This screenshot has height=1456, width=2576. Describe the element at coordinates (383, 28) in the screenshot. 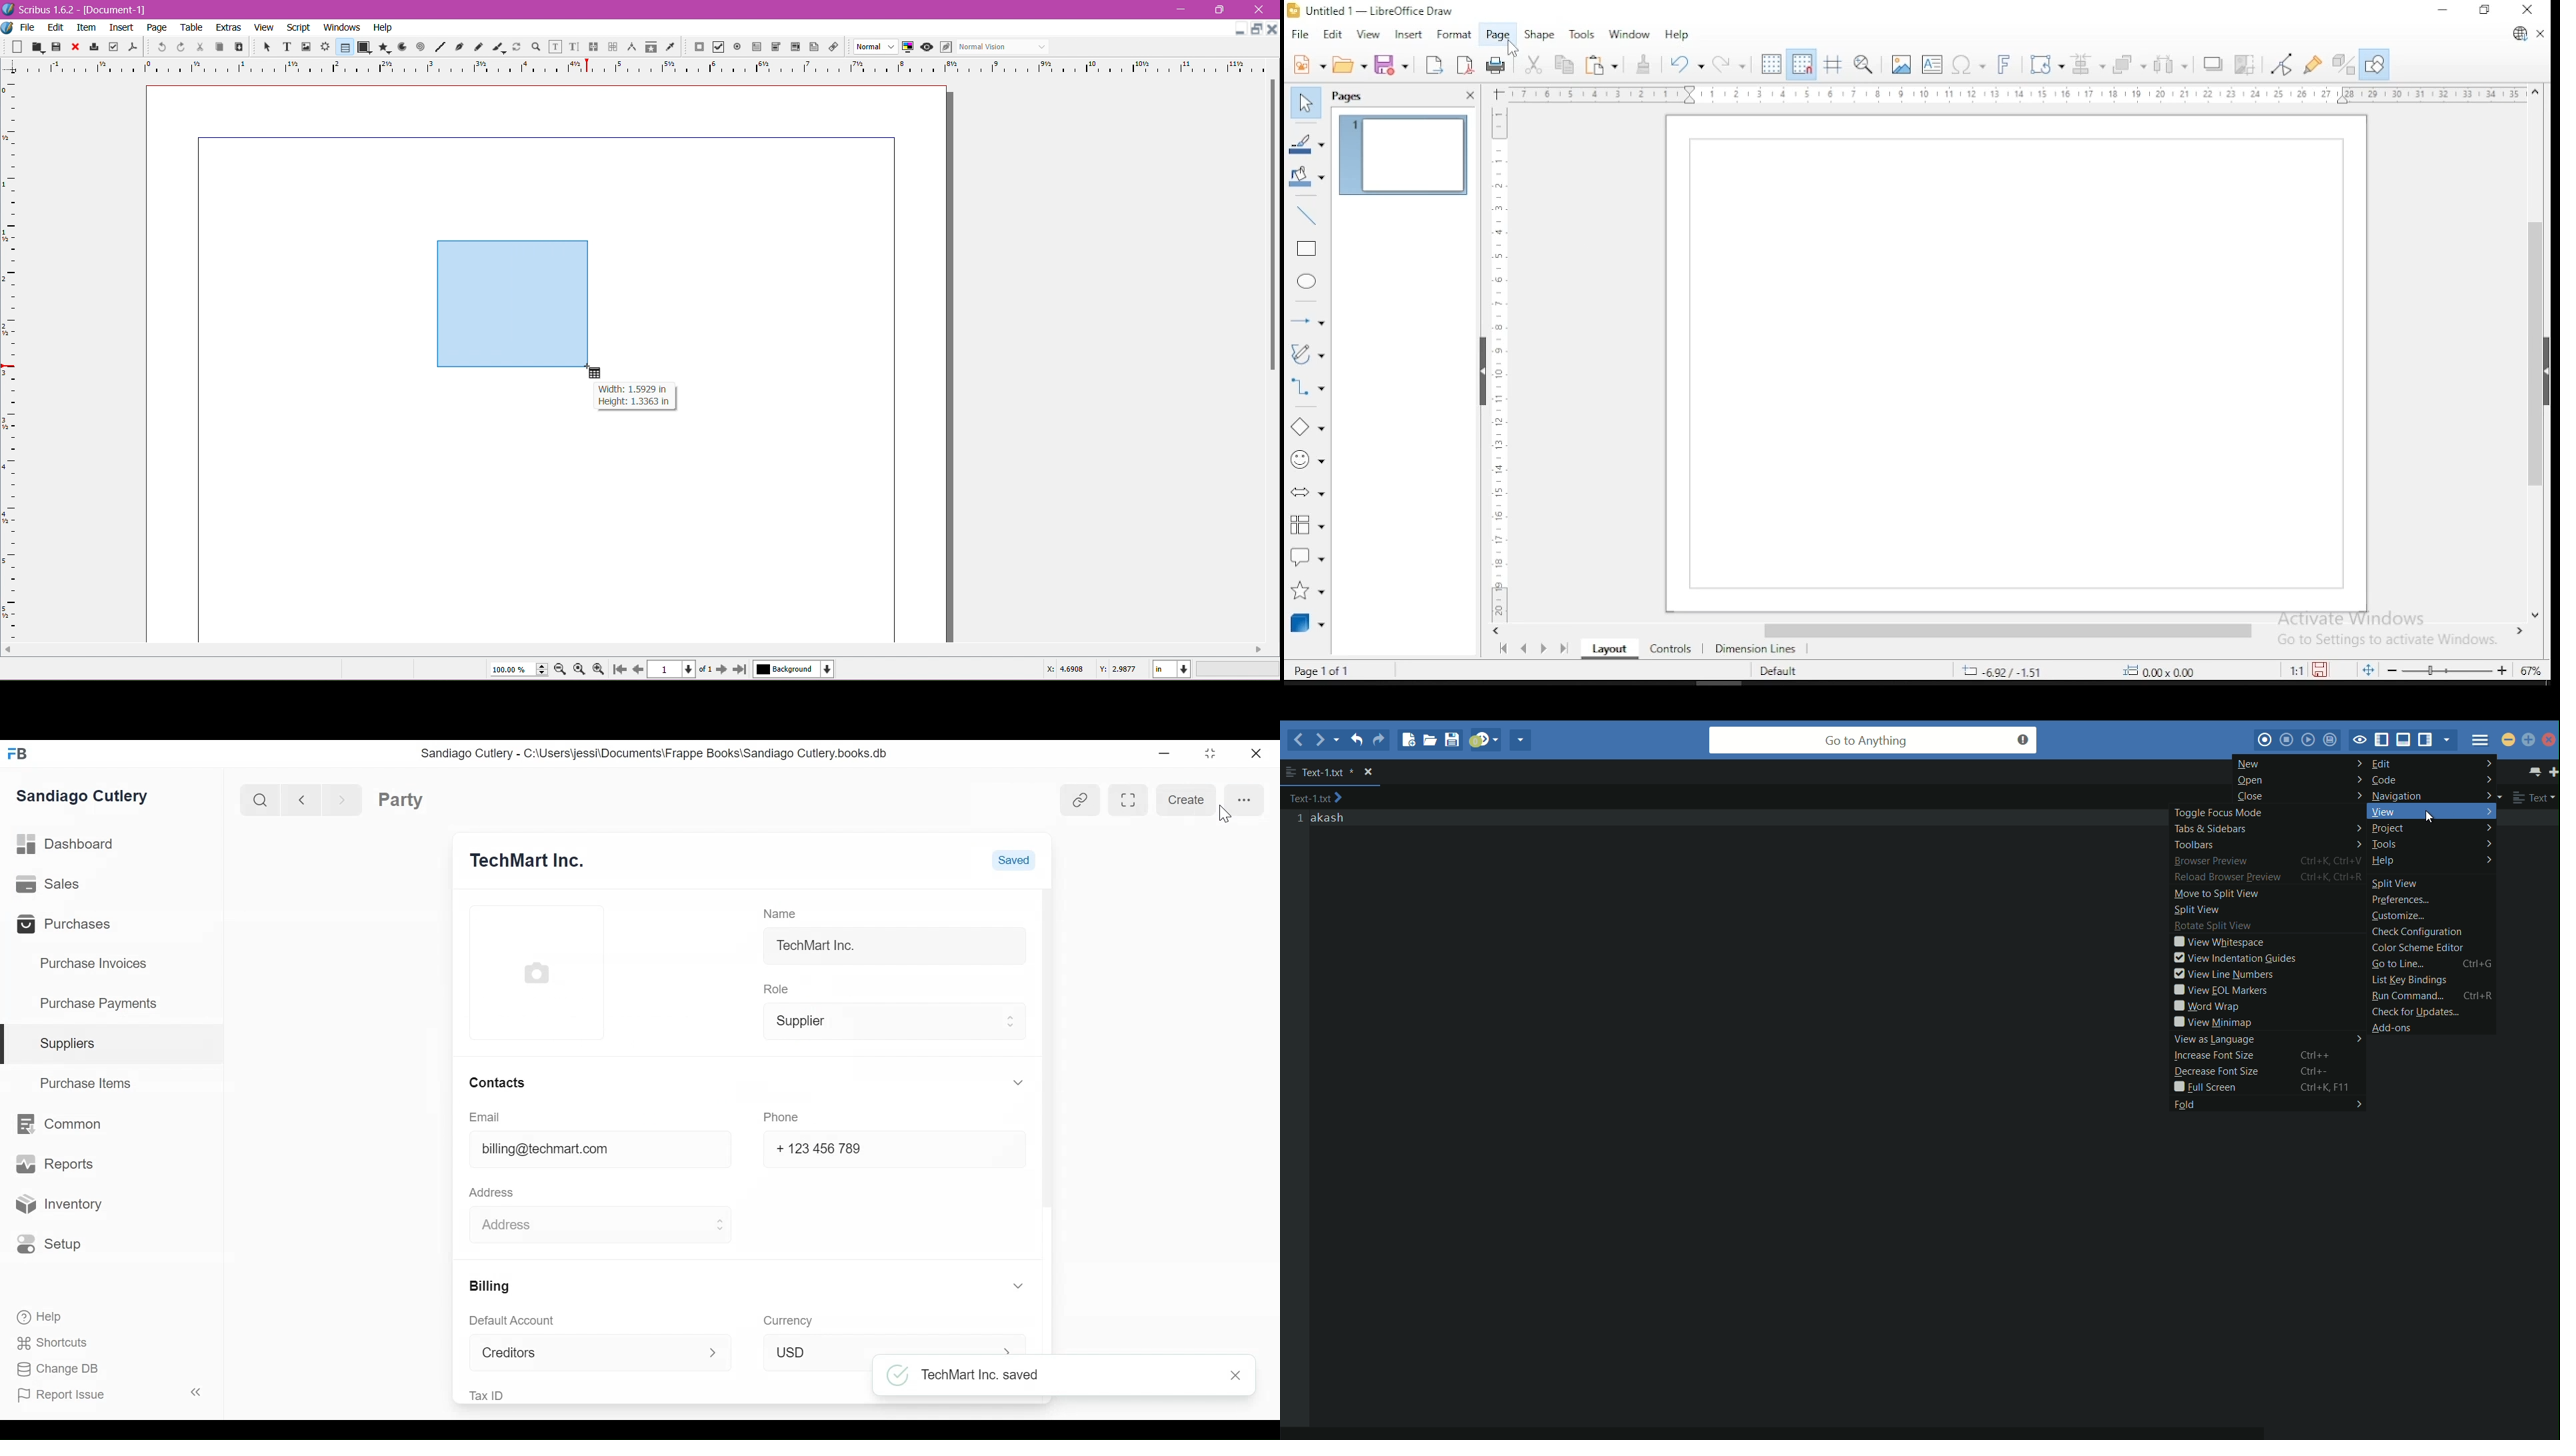

I see `Help` at that location.